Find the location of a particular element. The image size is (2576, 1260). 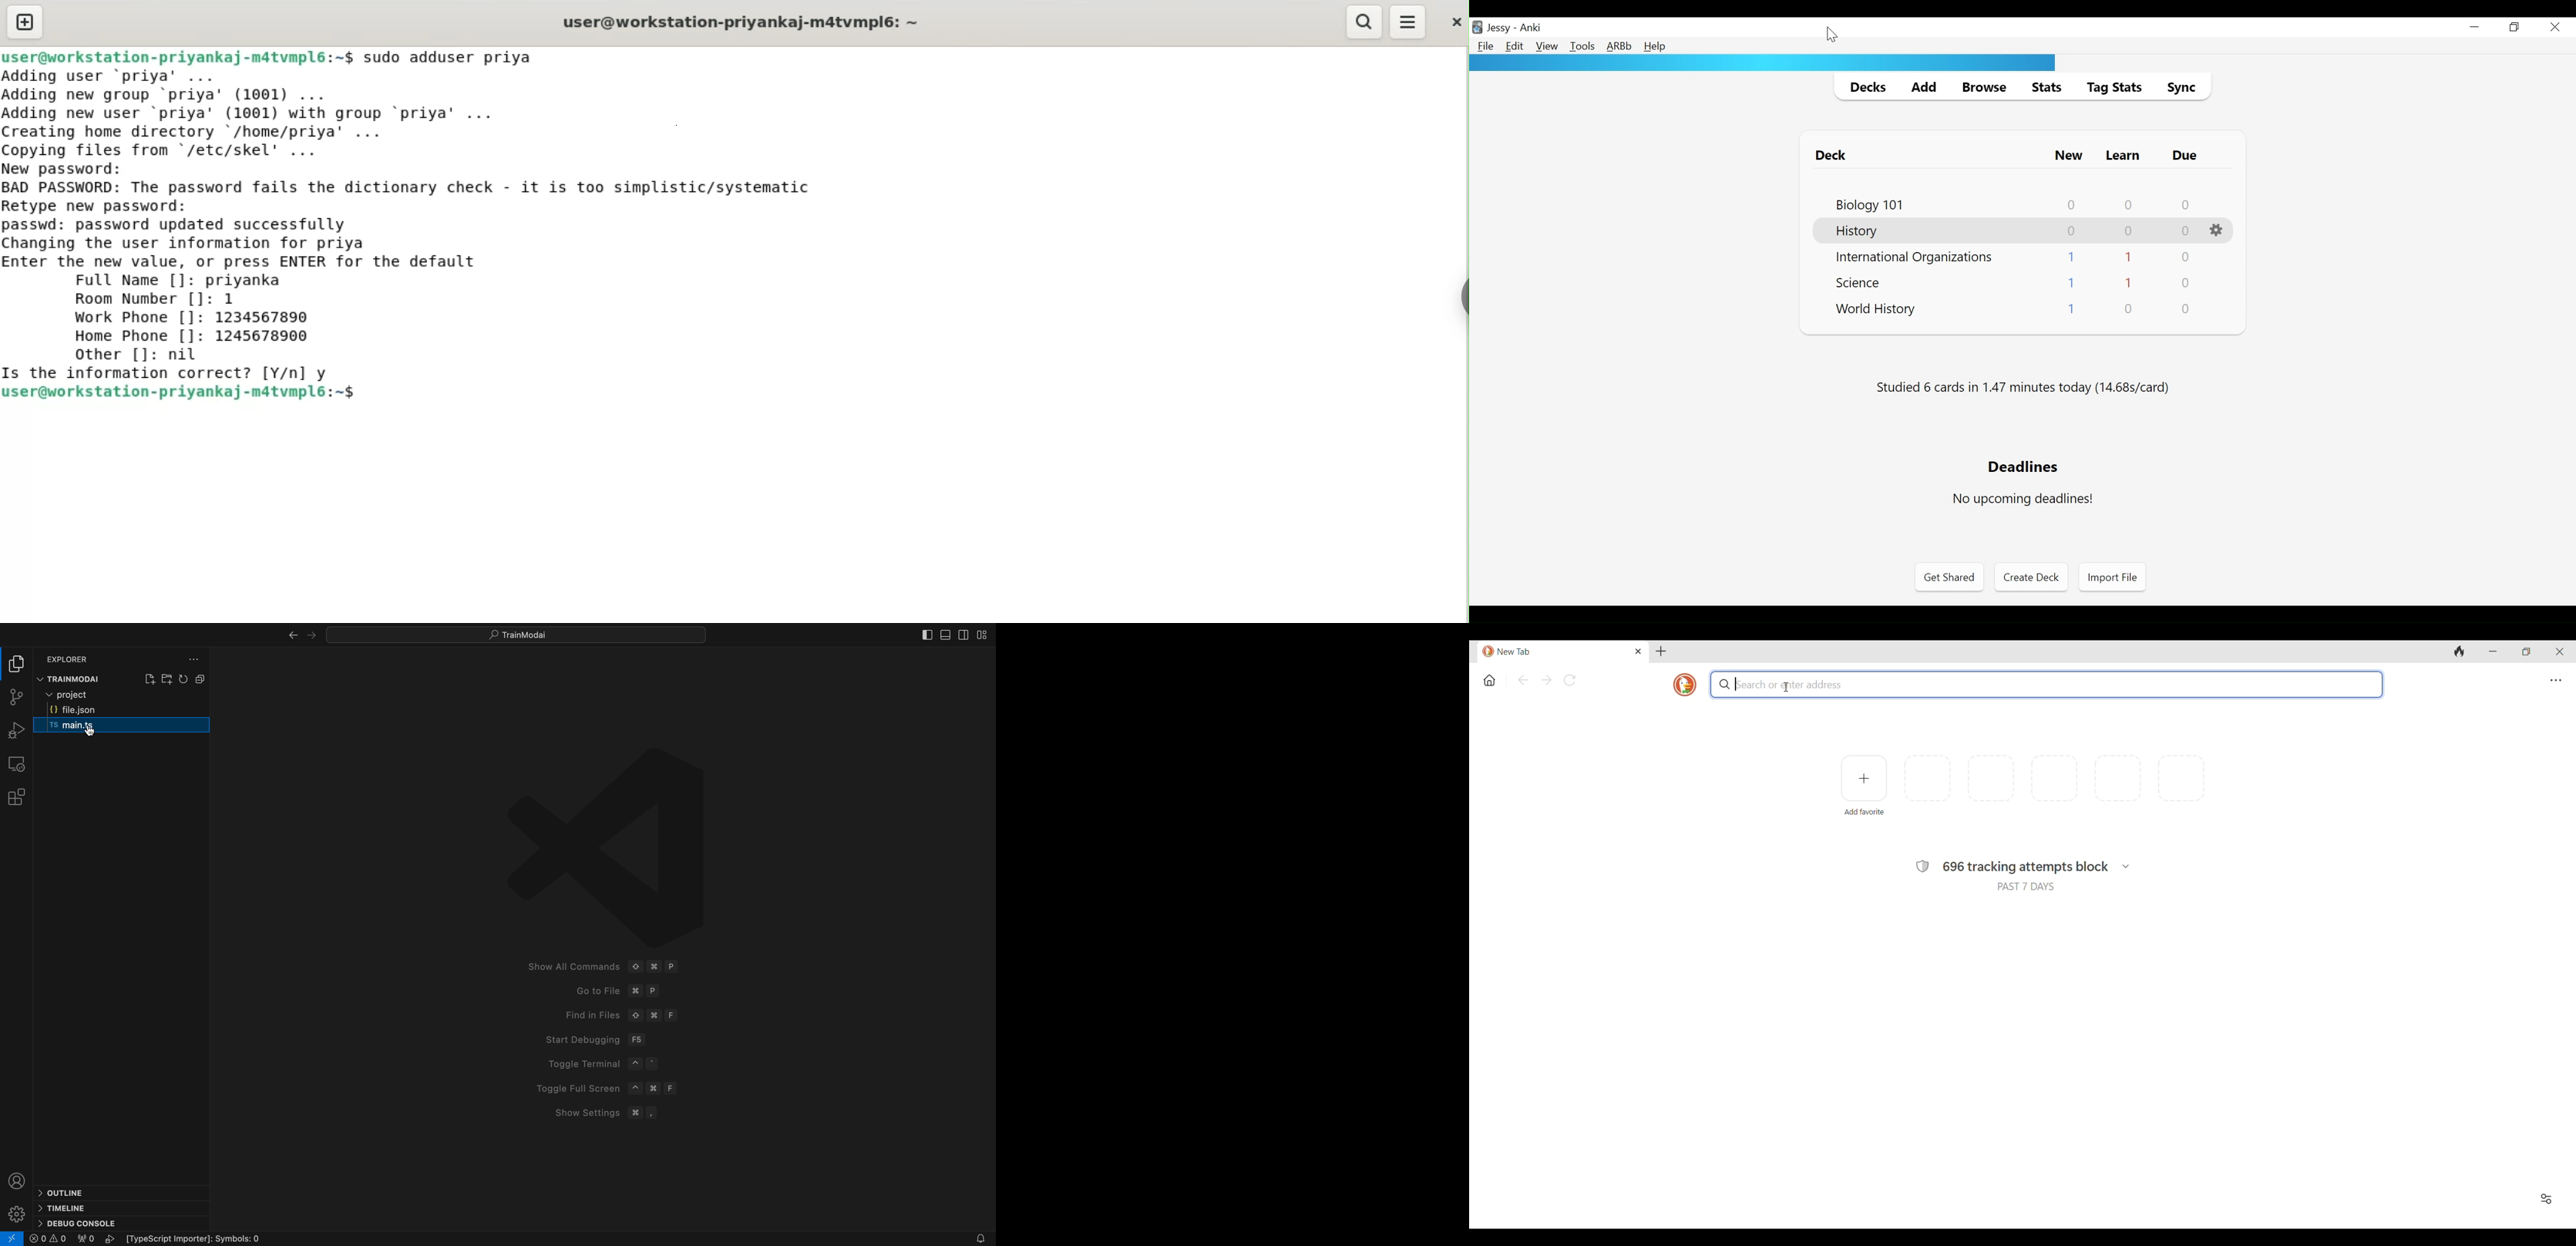

Learn is located at coordinates (2123, 156).